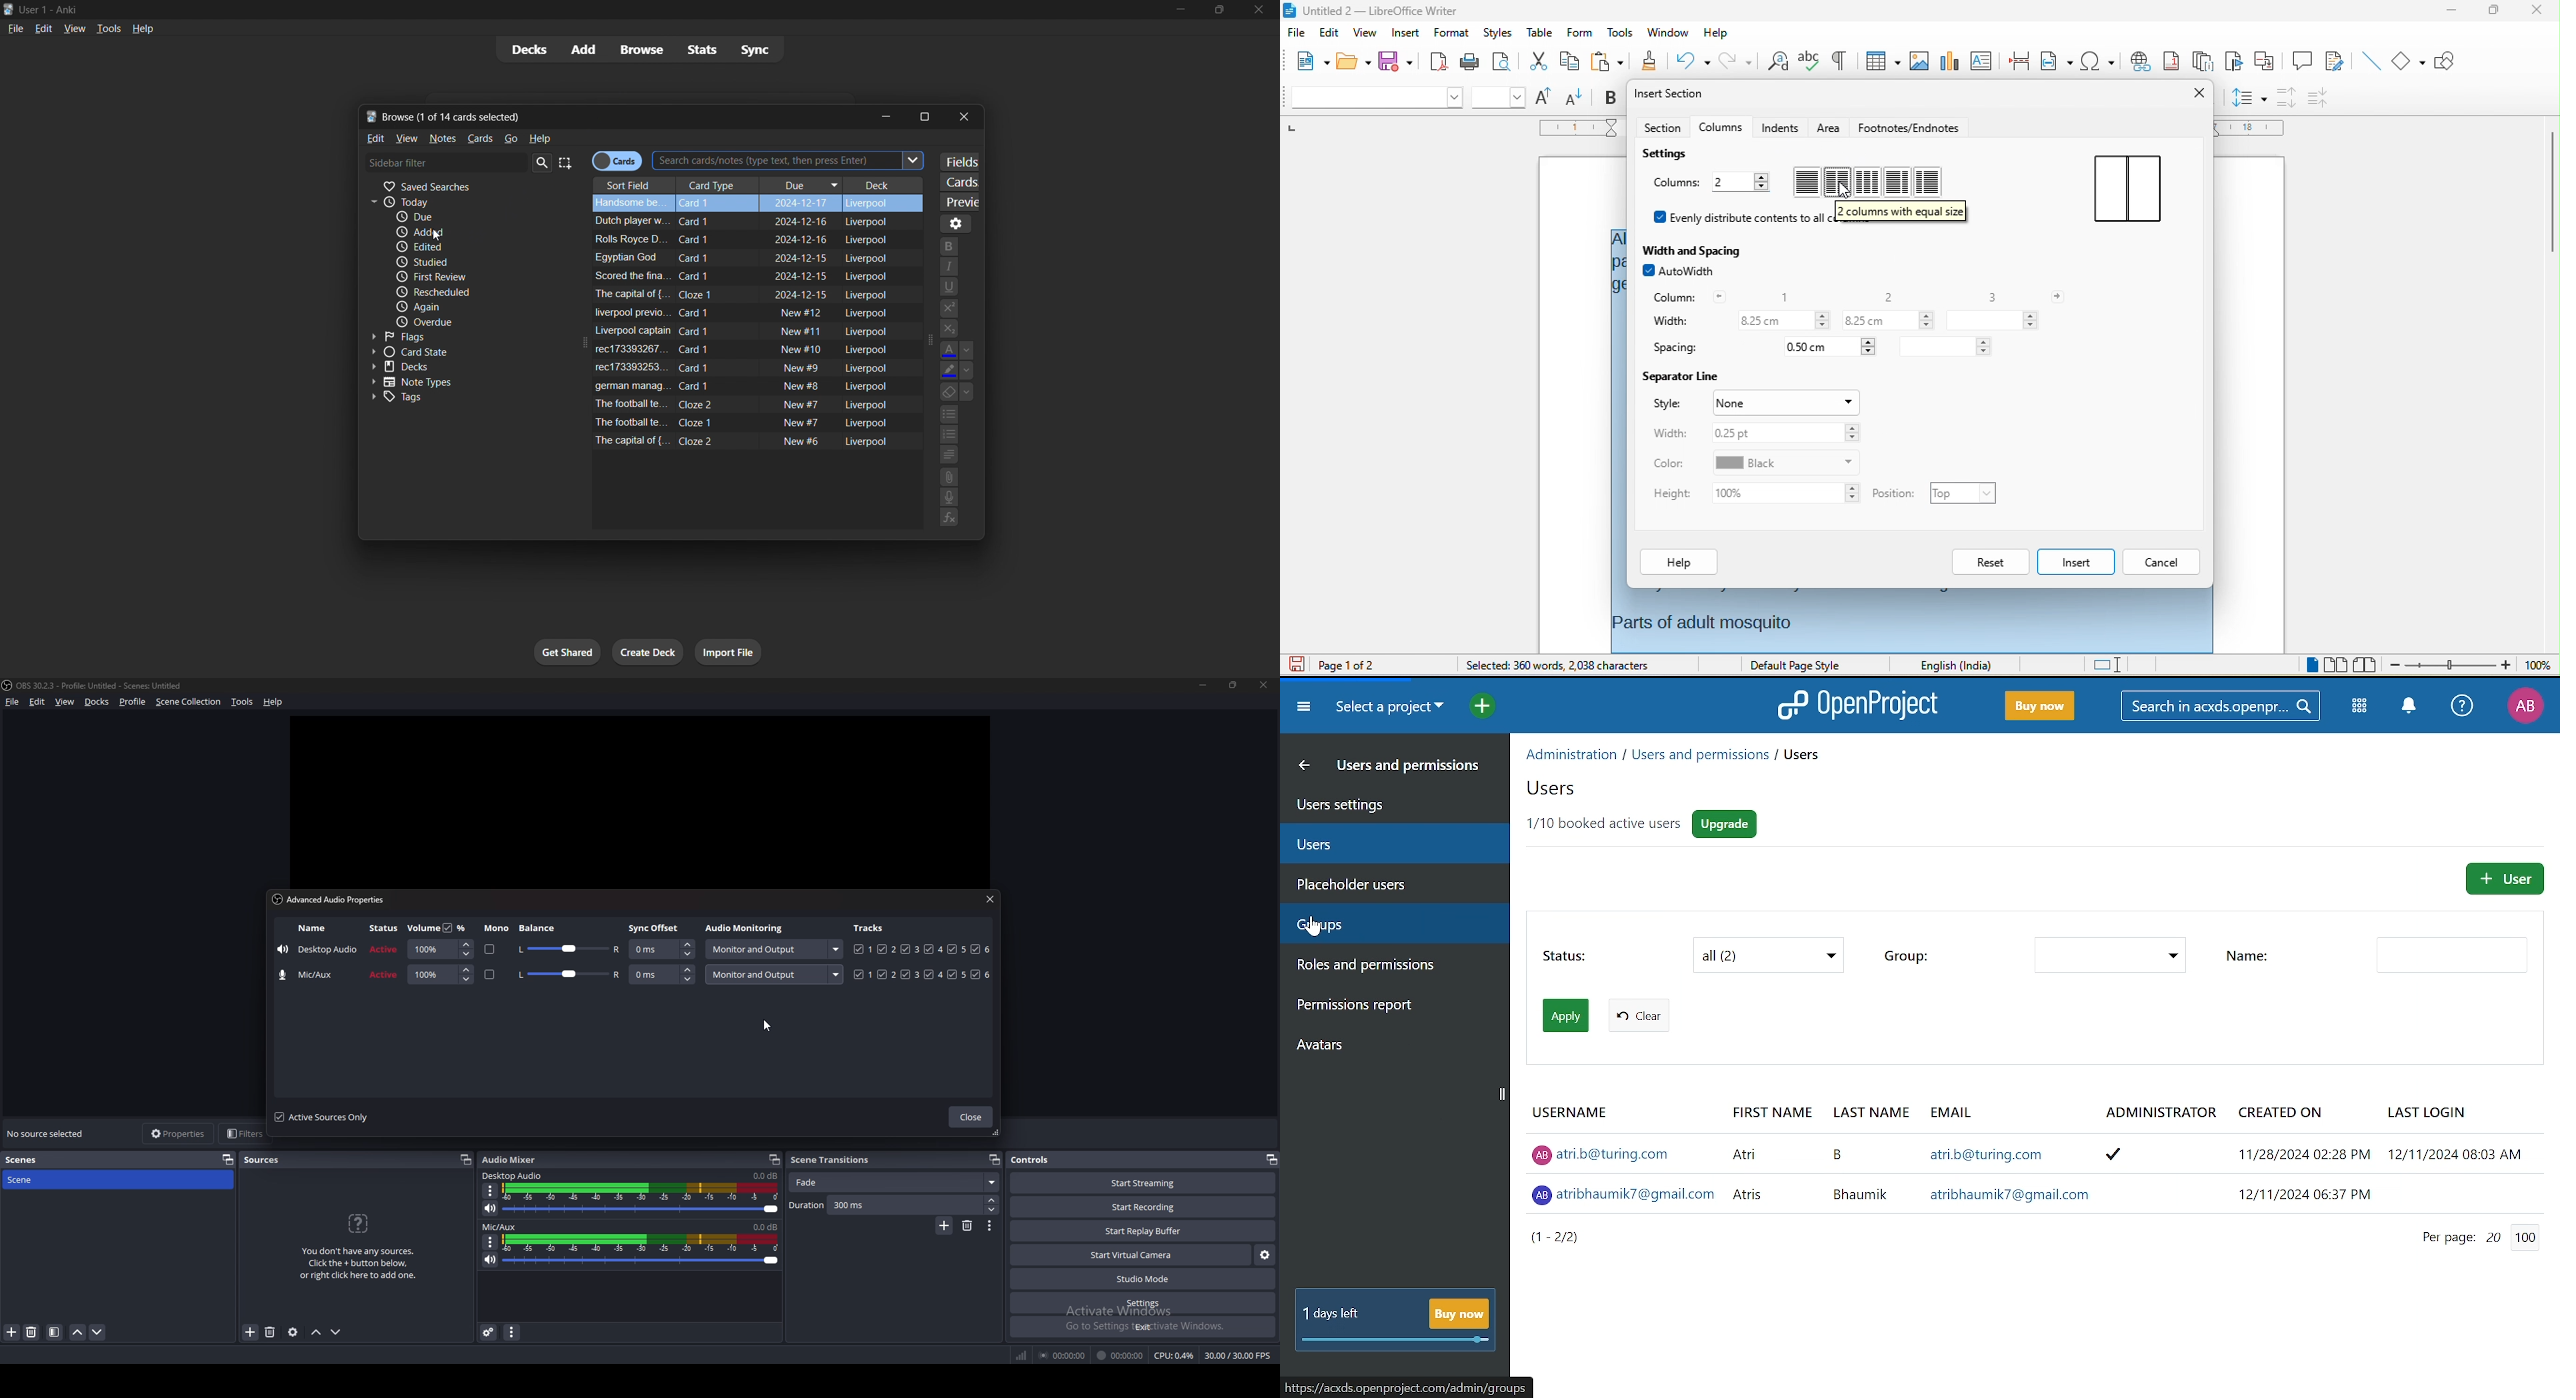 The image size is (2576, 1400). What do you see at coordinates (2122, 191) in the screenshot?
I see `2 column with equal size in a page` at bounding box center [2122, 191].